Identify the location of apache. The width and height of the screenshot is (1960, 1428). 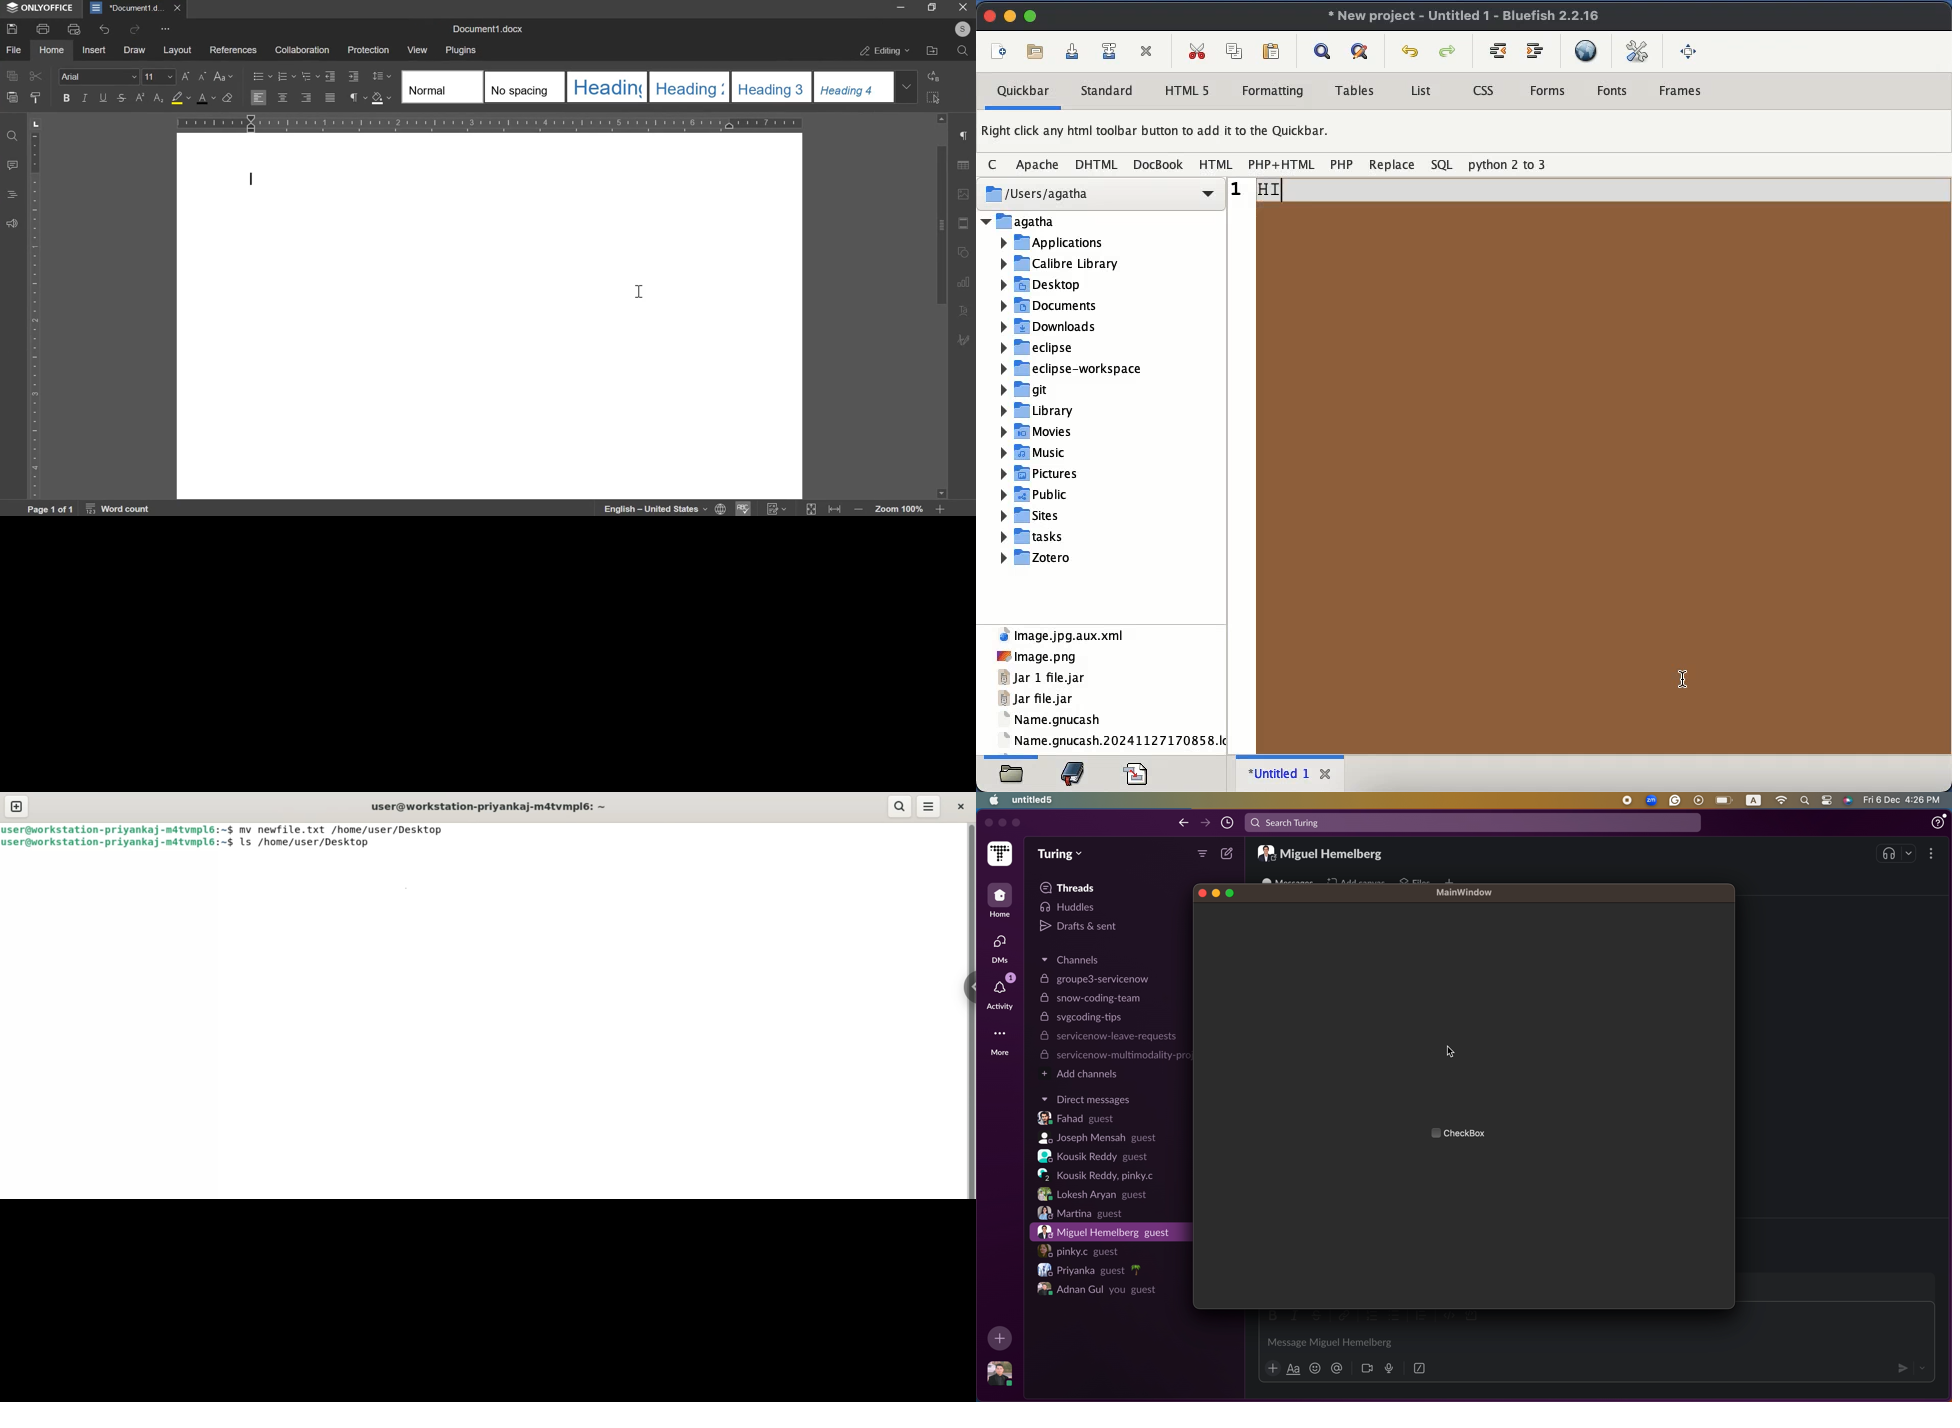
(1037, 164).